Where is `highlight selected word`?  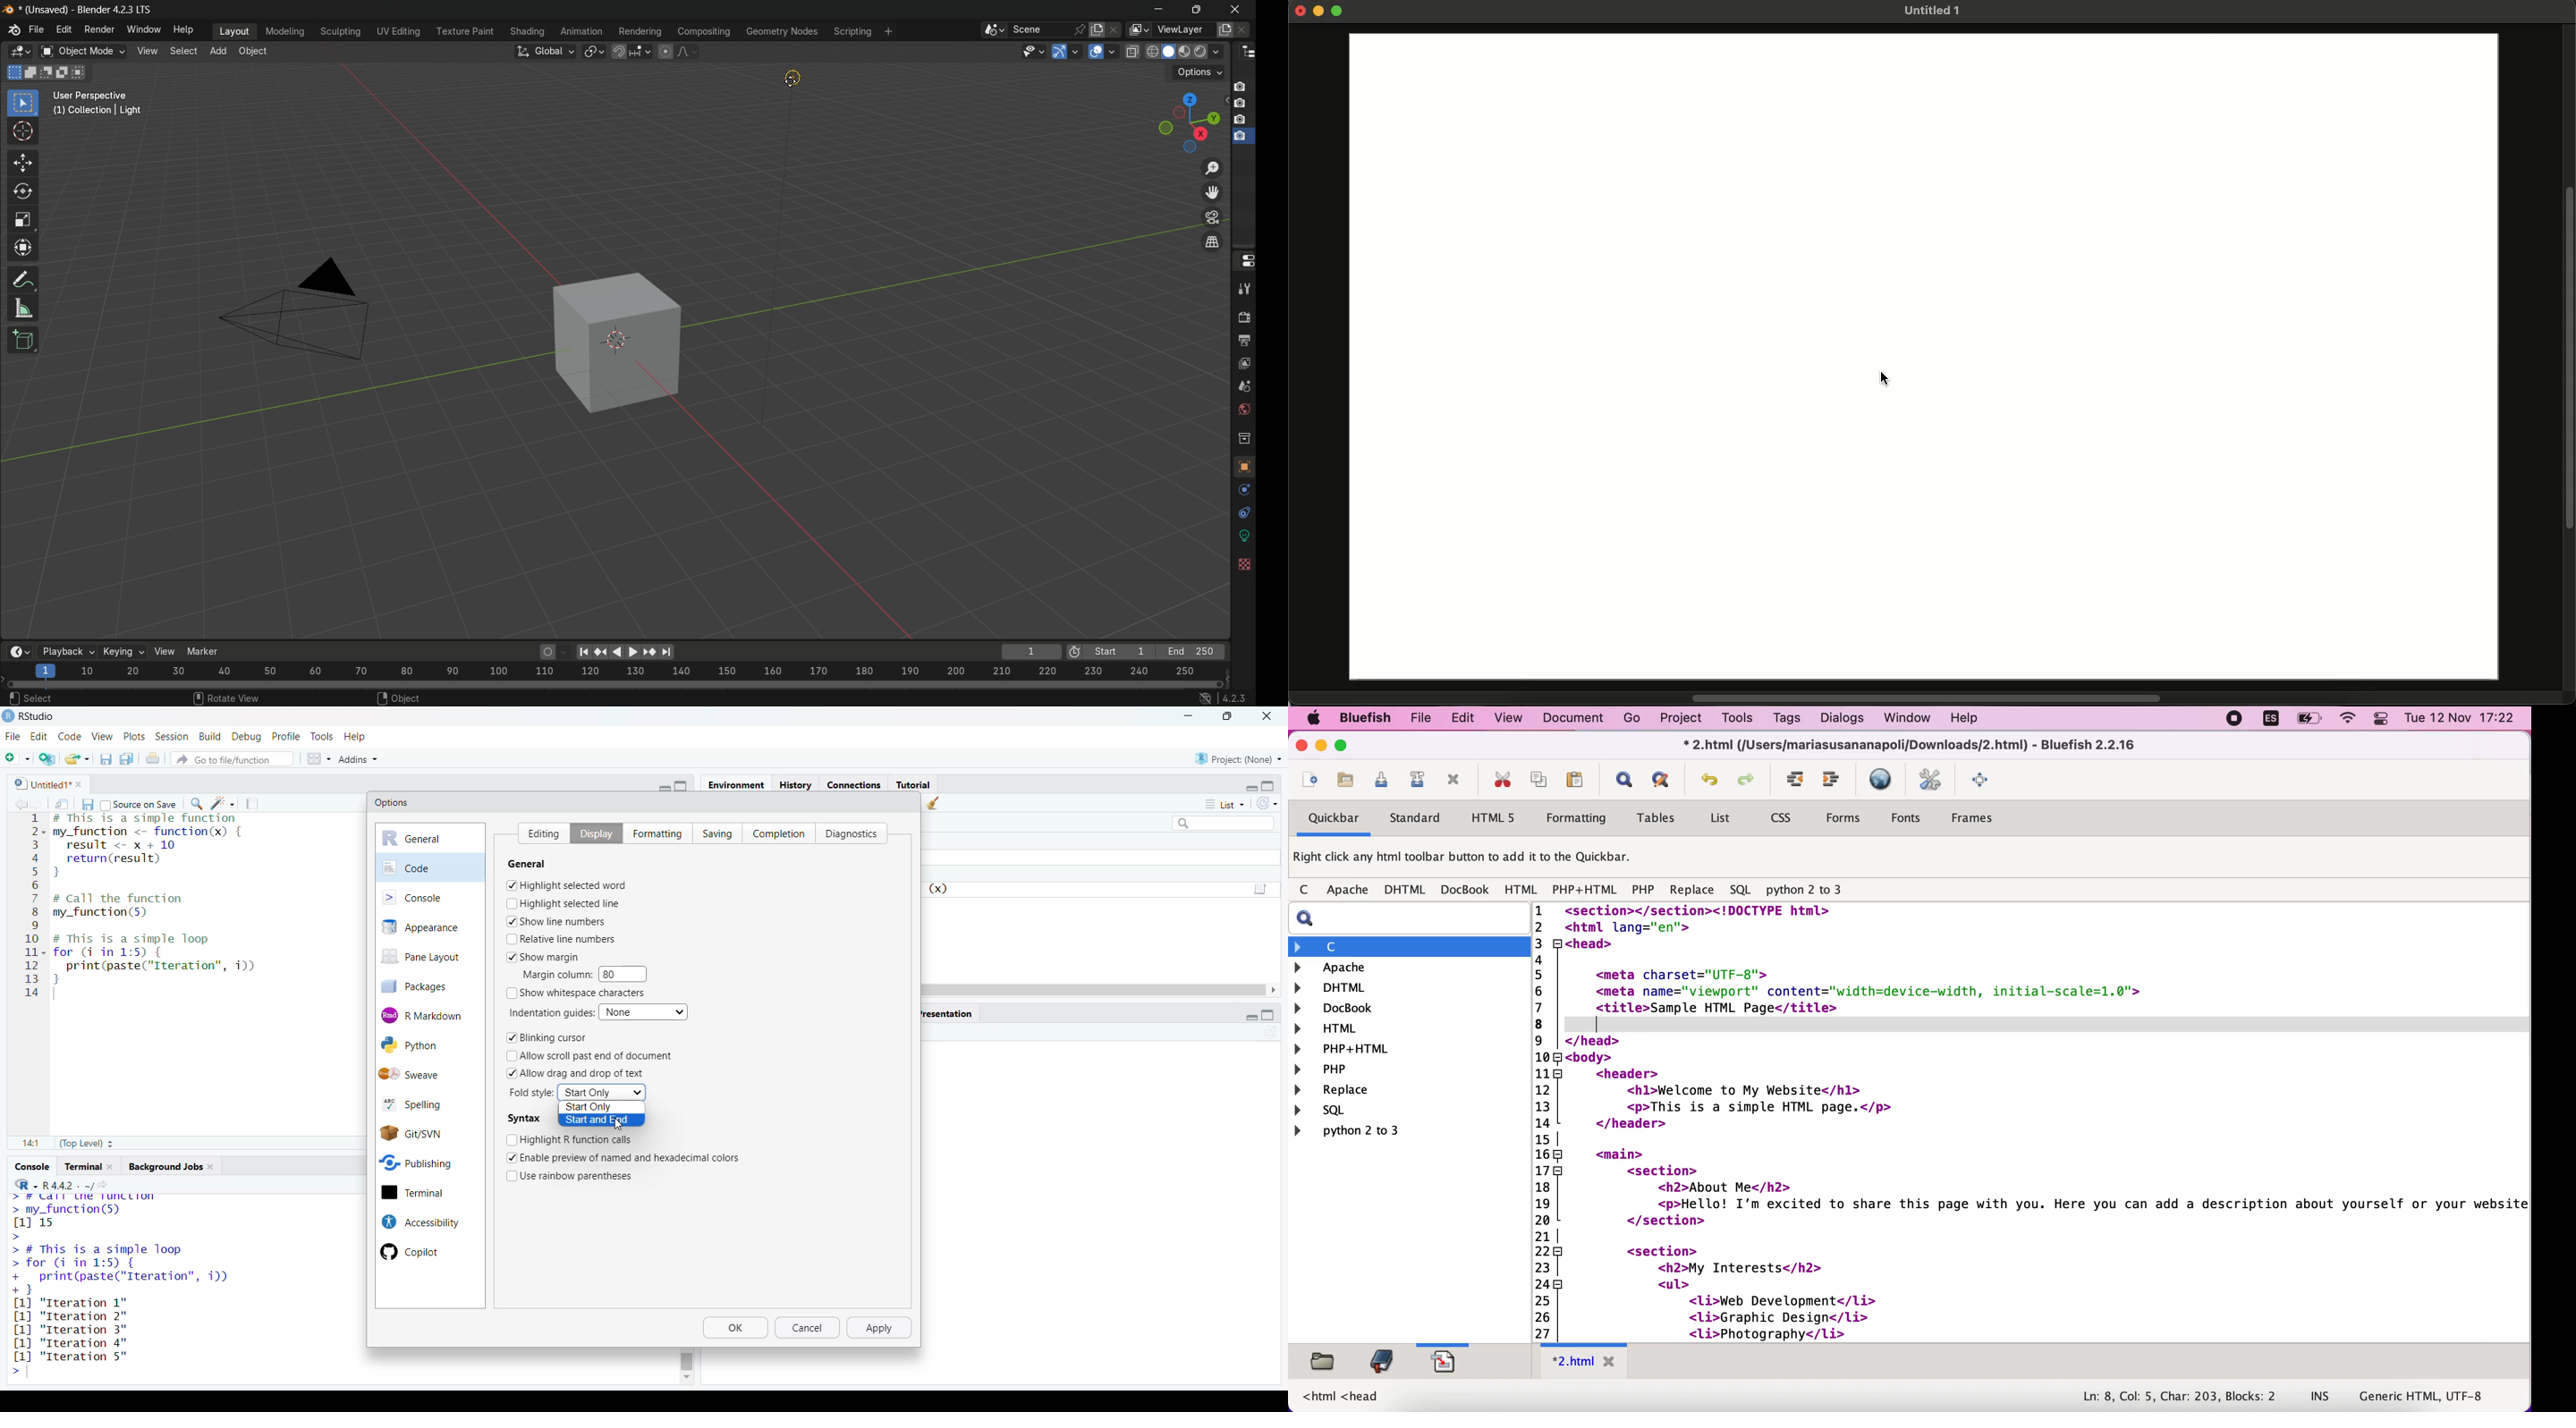 highlight selected word is located at coordinates (568, 885).